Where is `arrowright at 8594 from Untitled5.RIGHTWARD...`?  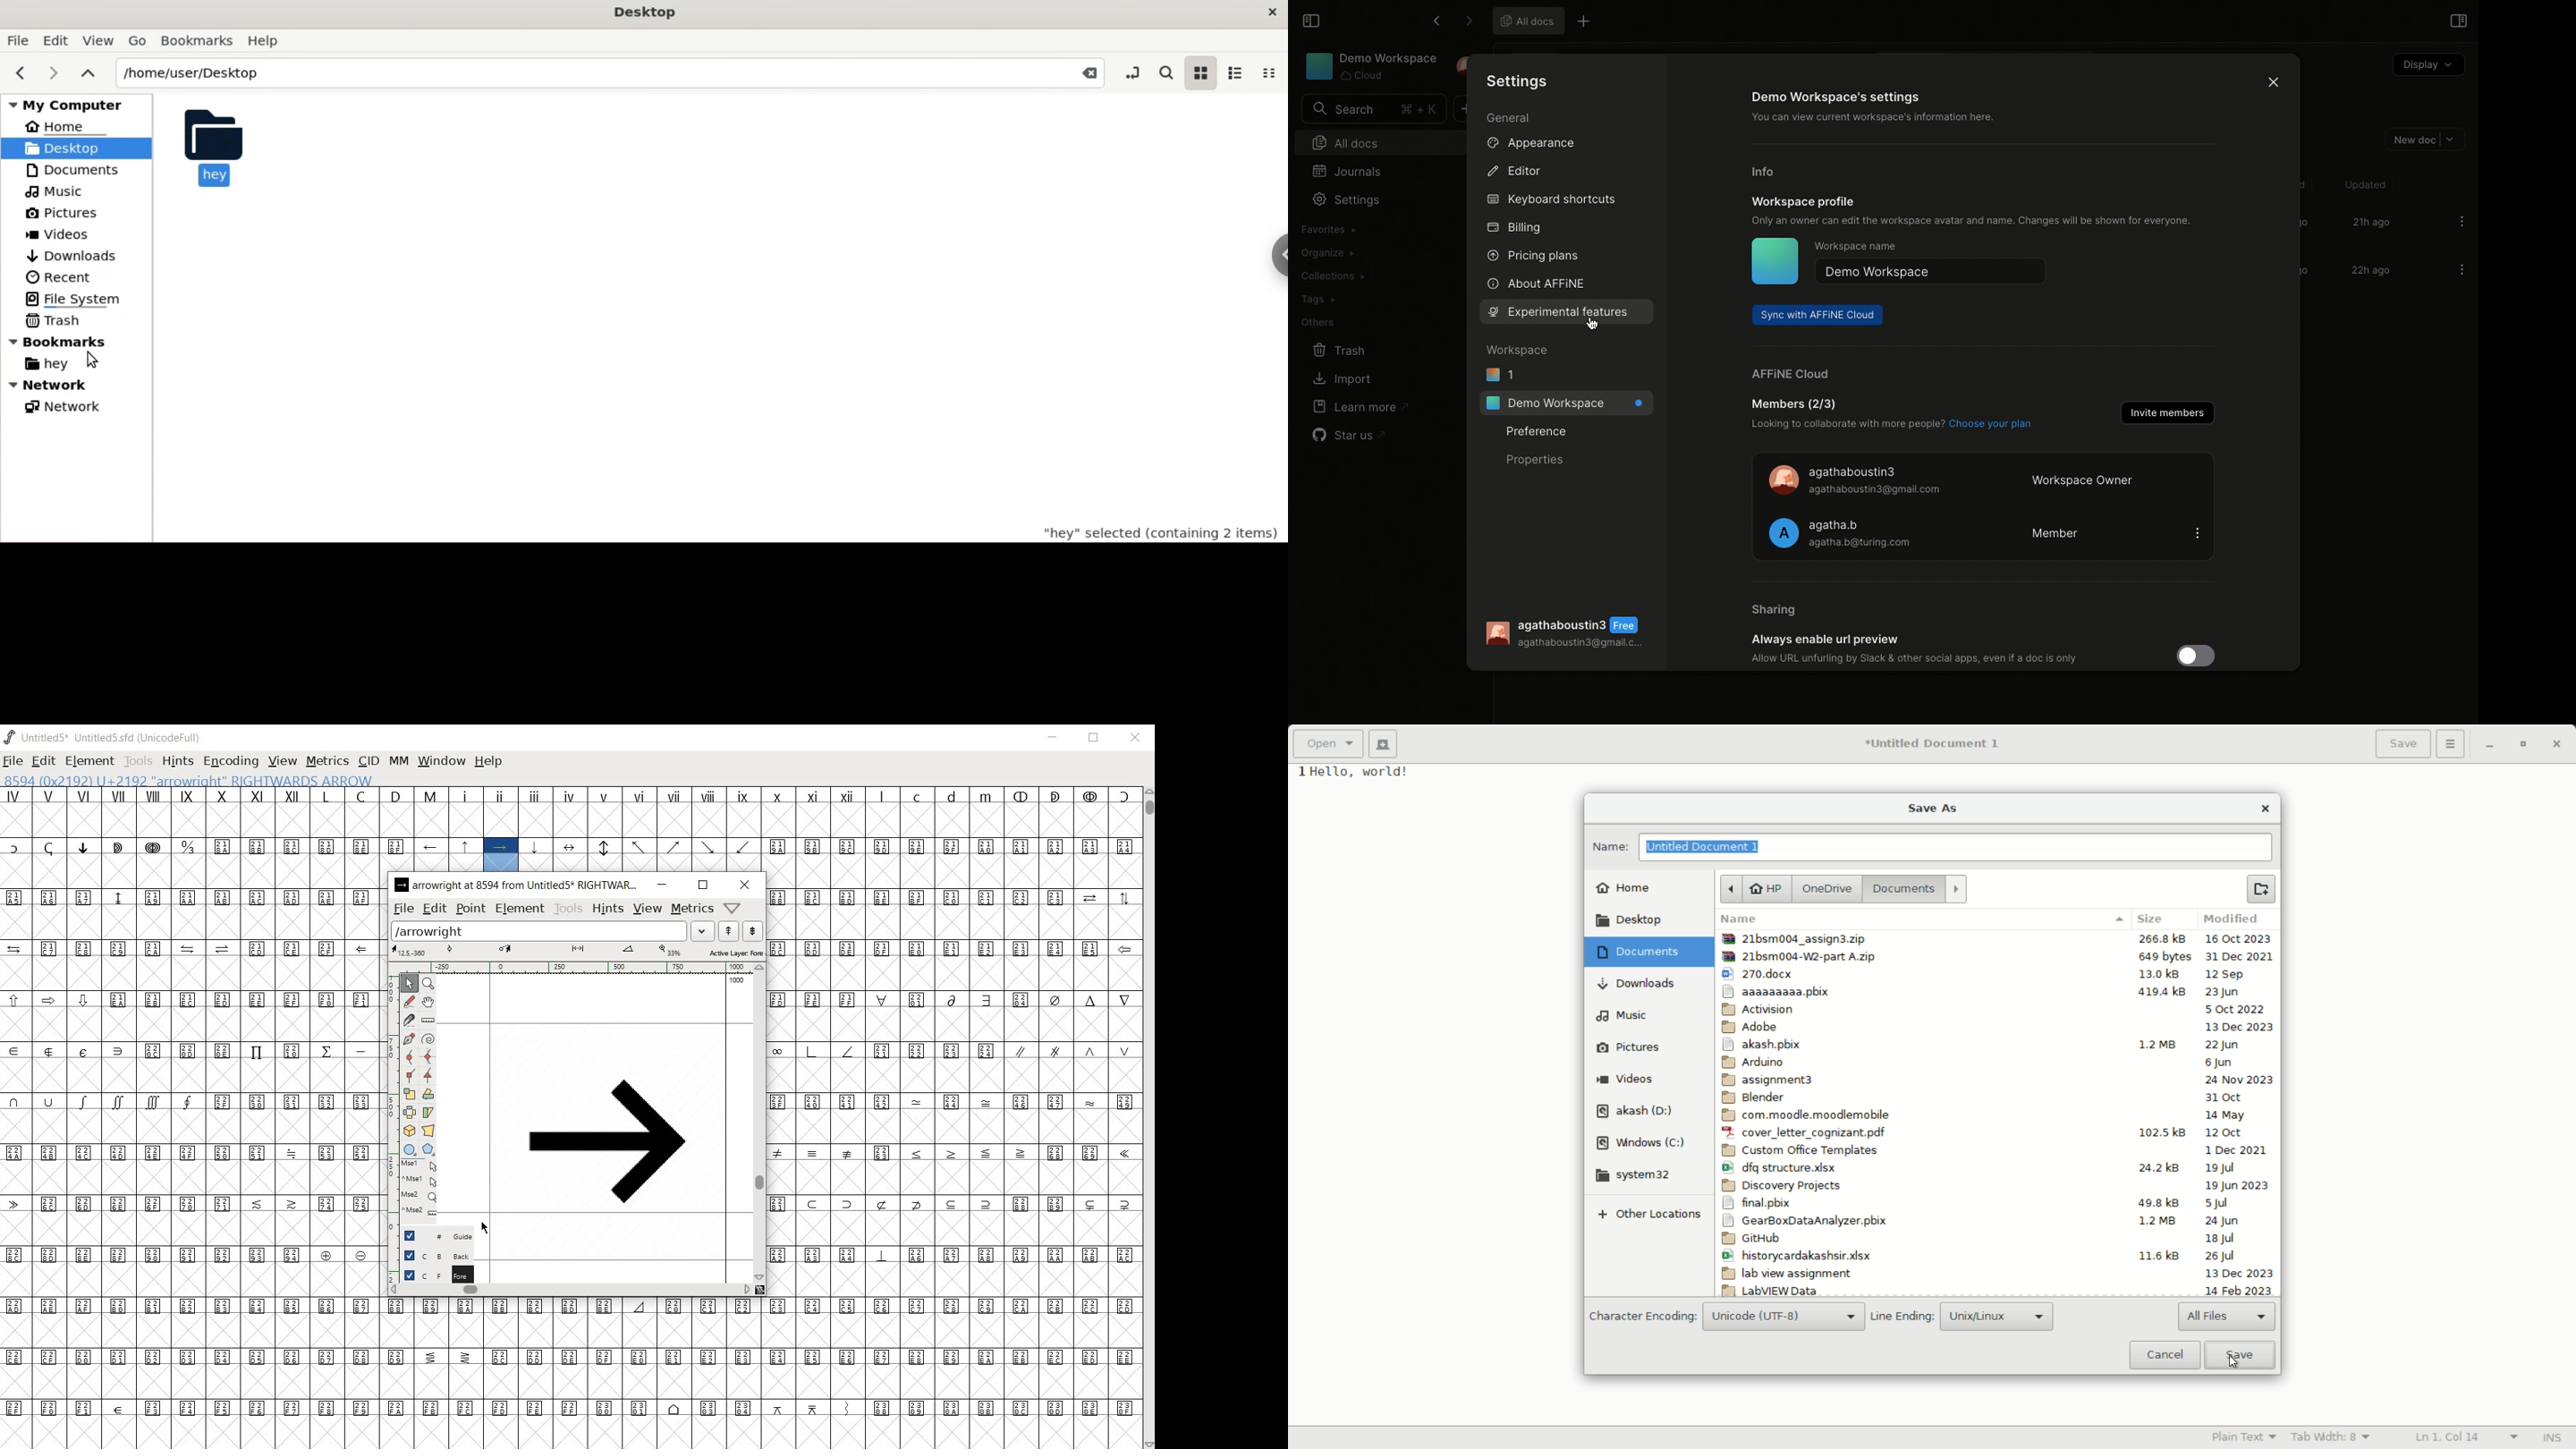 arrowright at 8594 from Untitled5.RIGHTWARD... is located at coordinates (518, 885).